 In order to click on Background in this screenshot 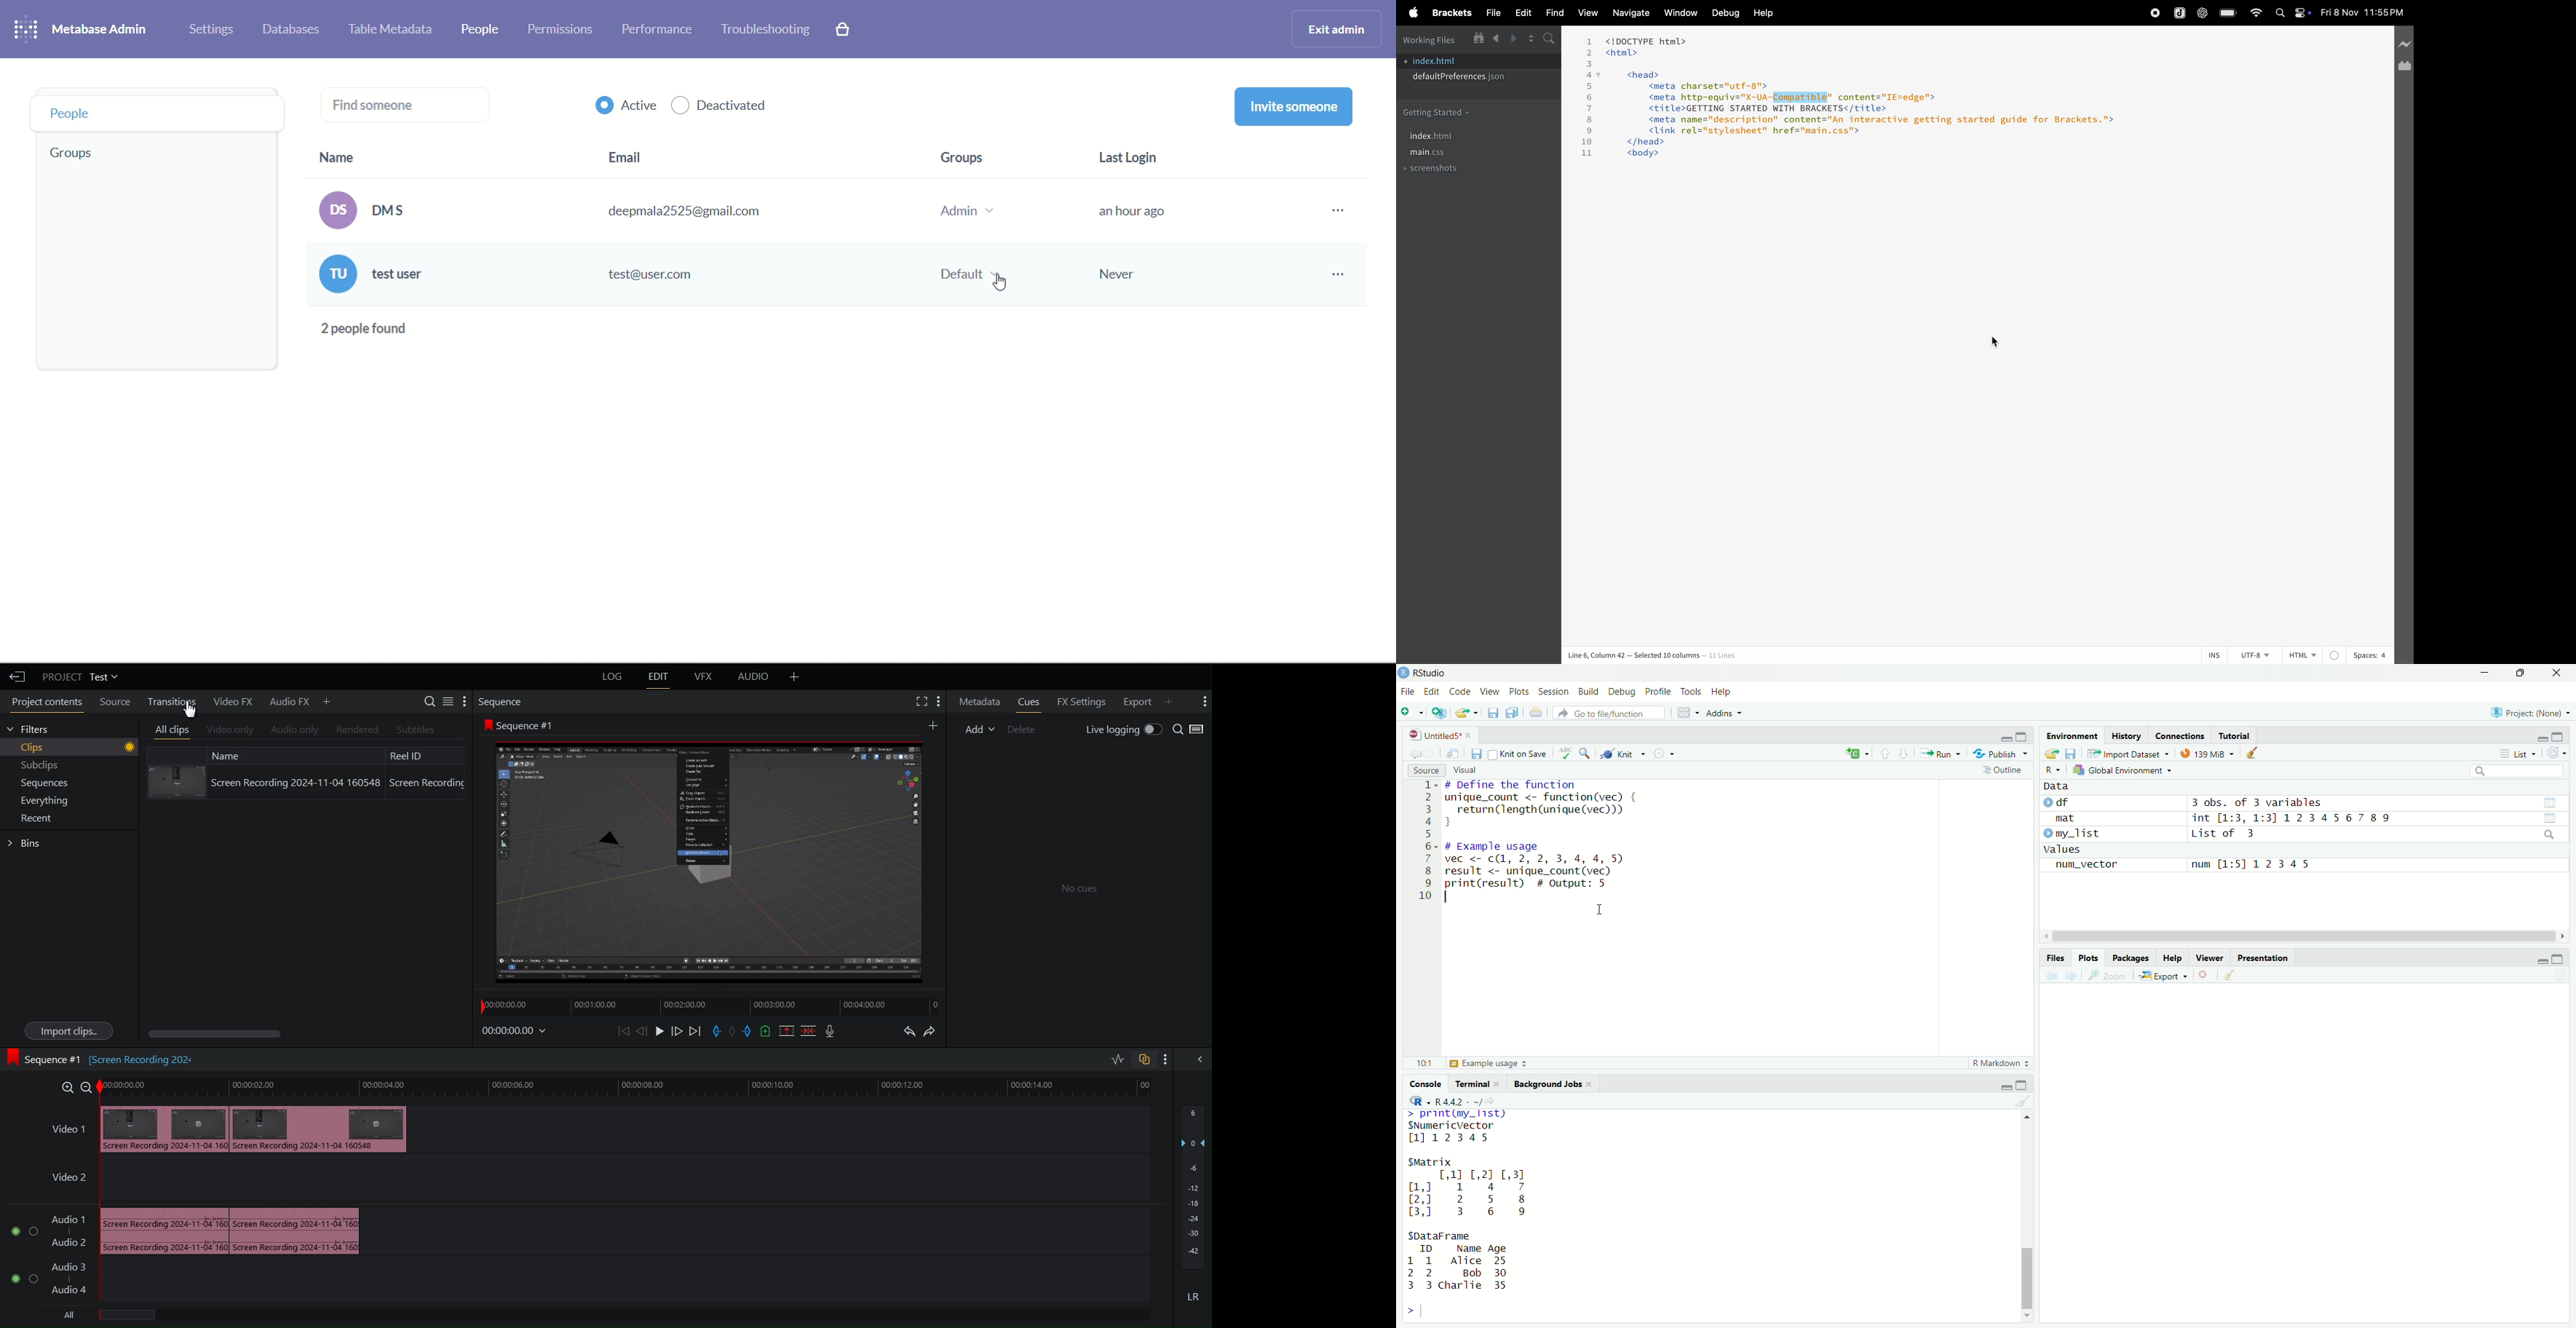, I will do `click(1549, 1084)`.